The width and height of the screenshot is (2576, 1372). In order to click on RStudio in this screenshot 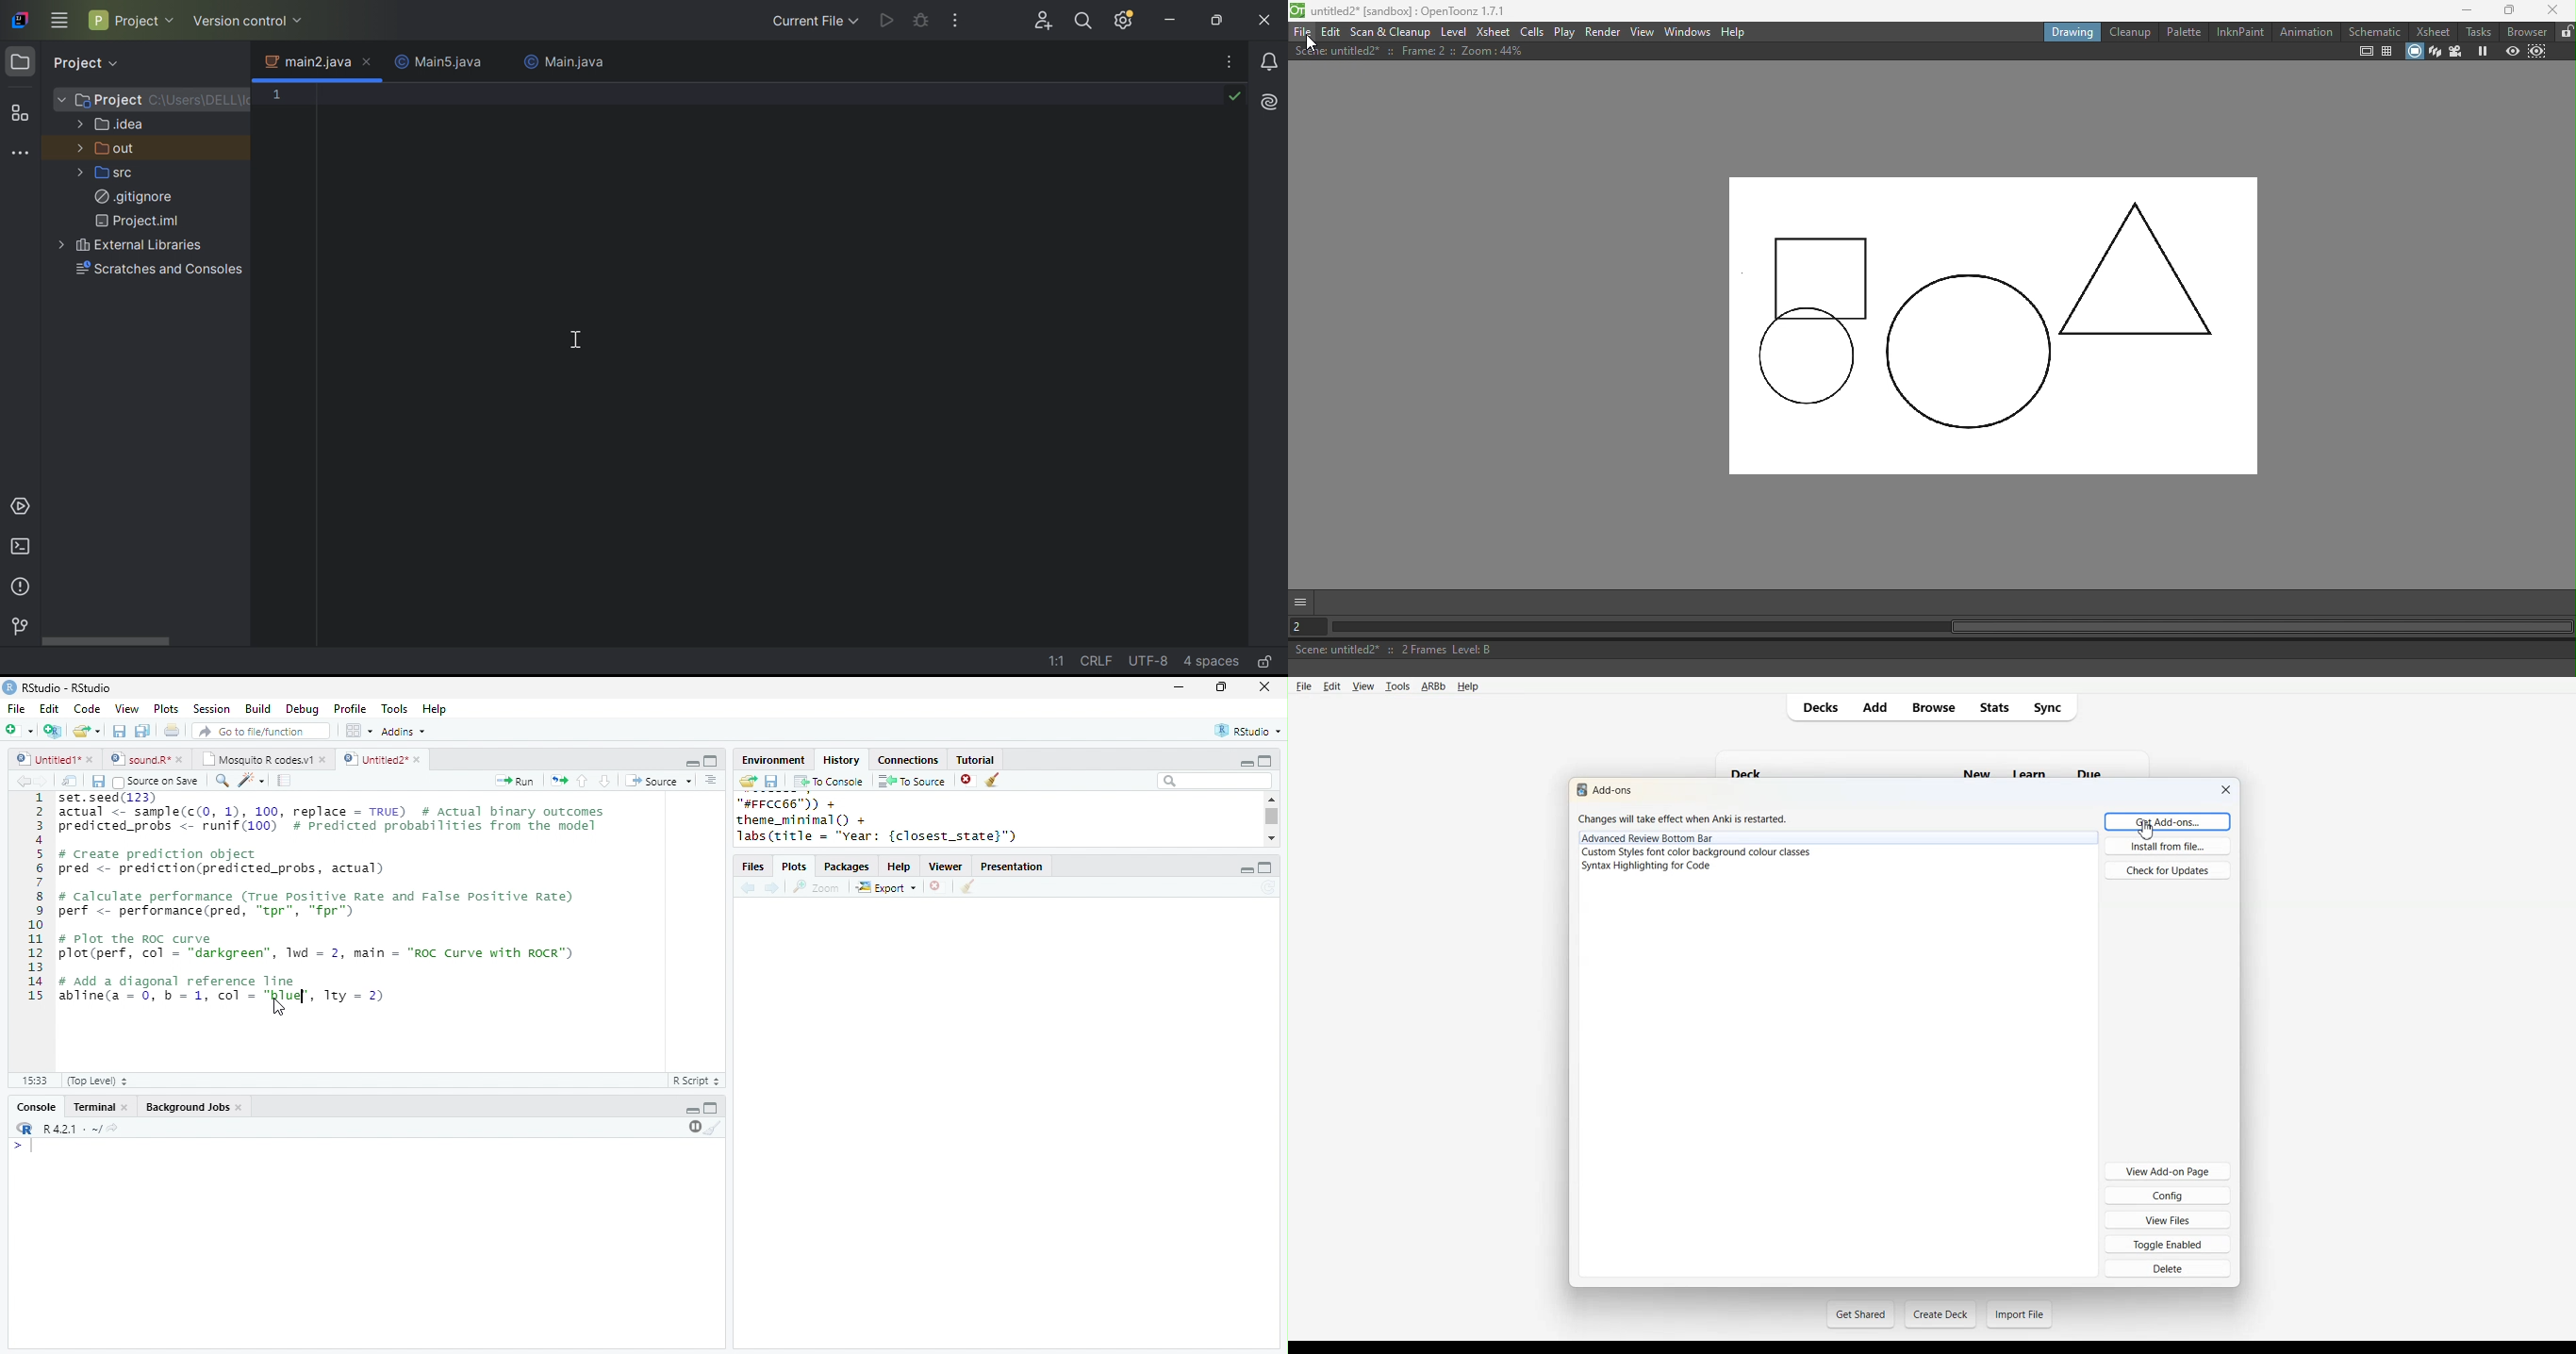, I will do `click(1250, 730)`.